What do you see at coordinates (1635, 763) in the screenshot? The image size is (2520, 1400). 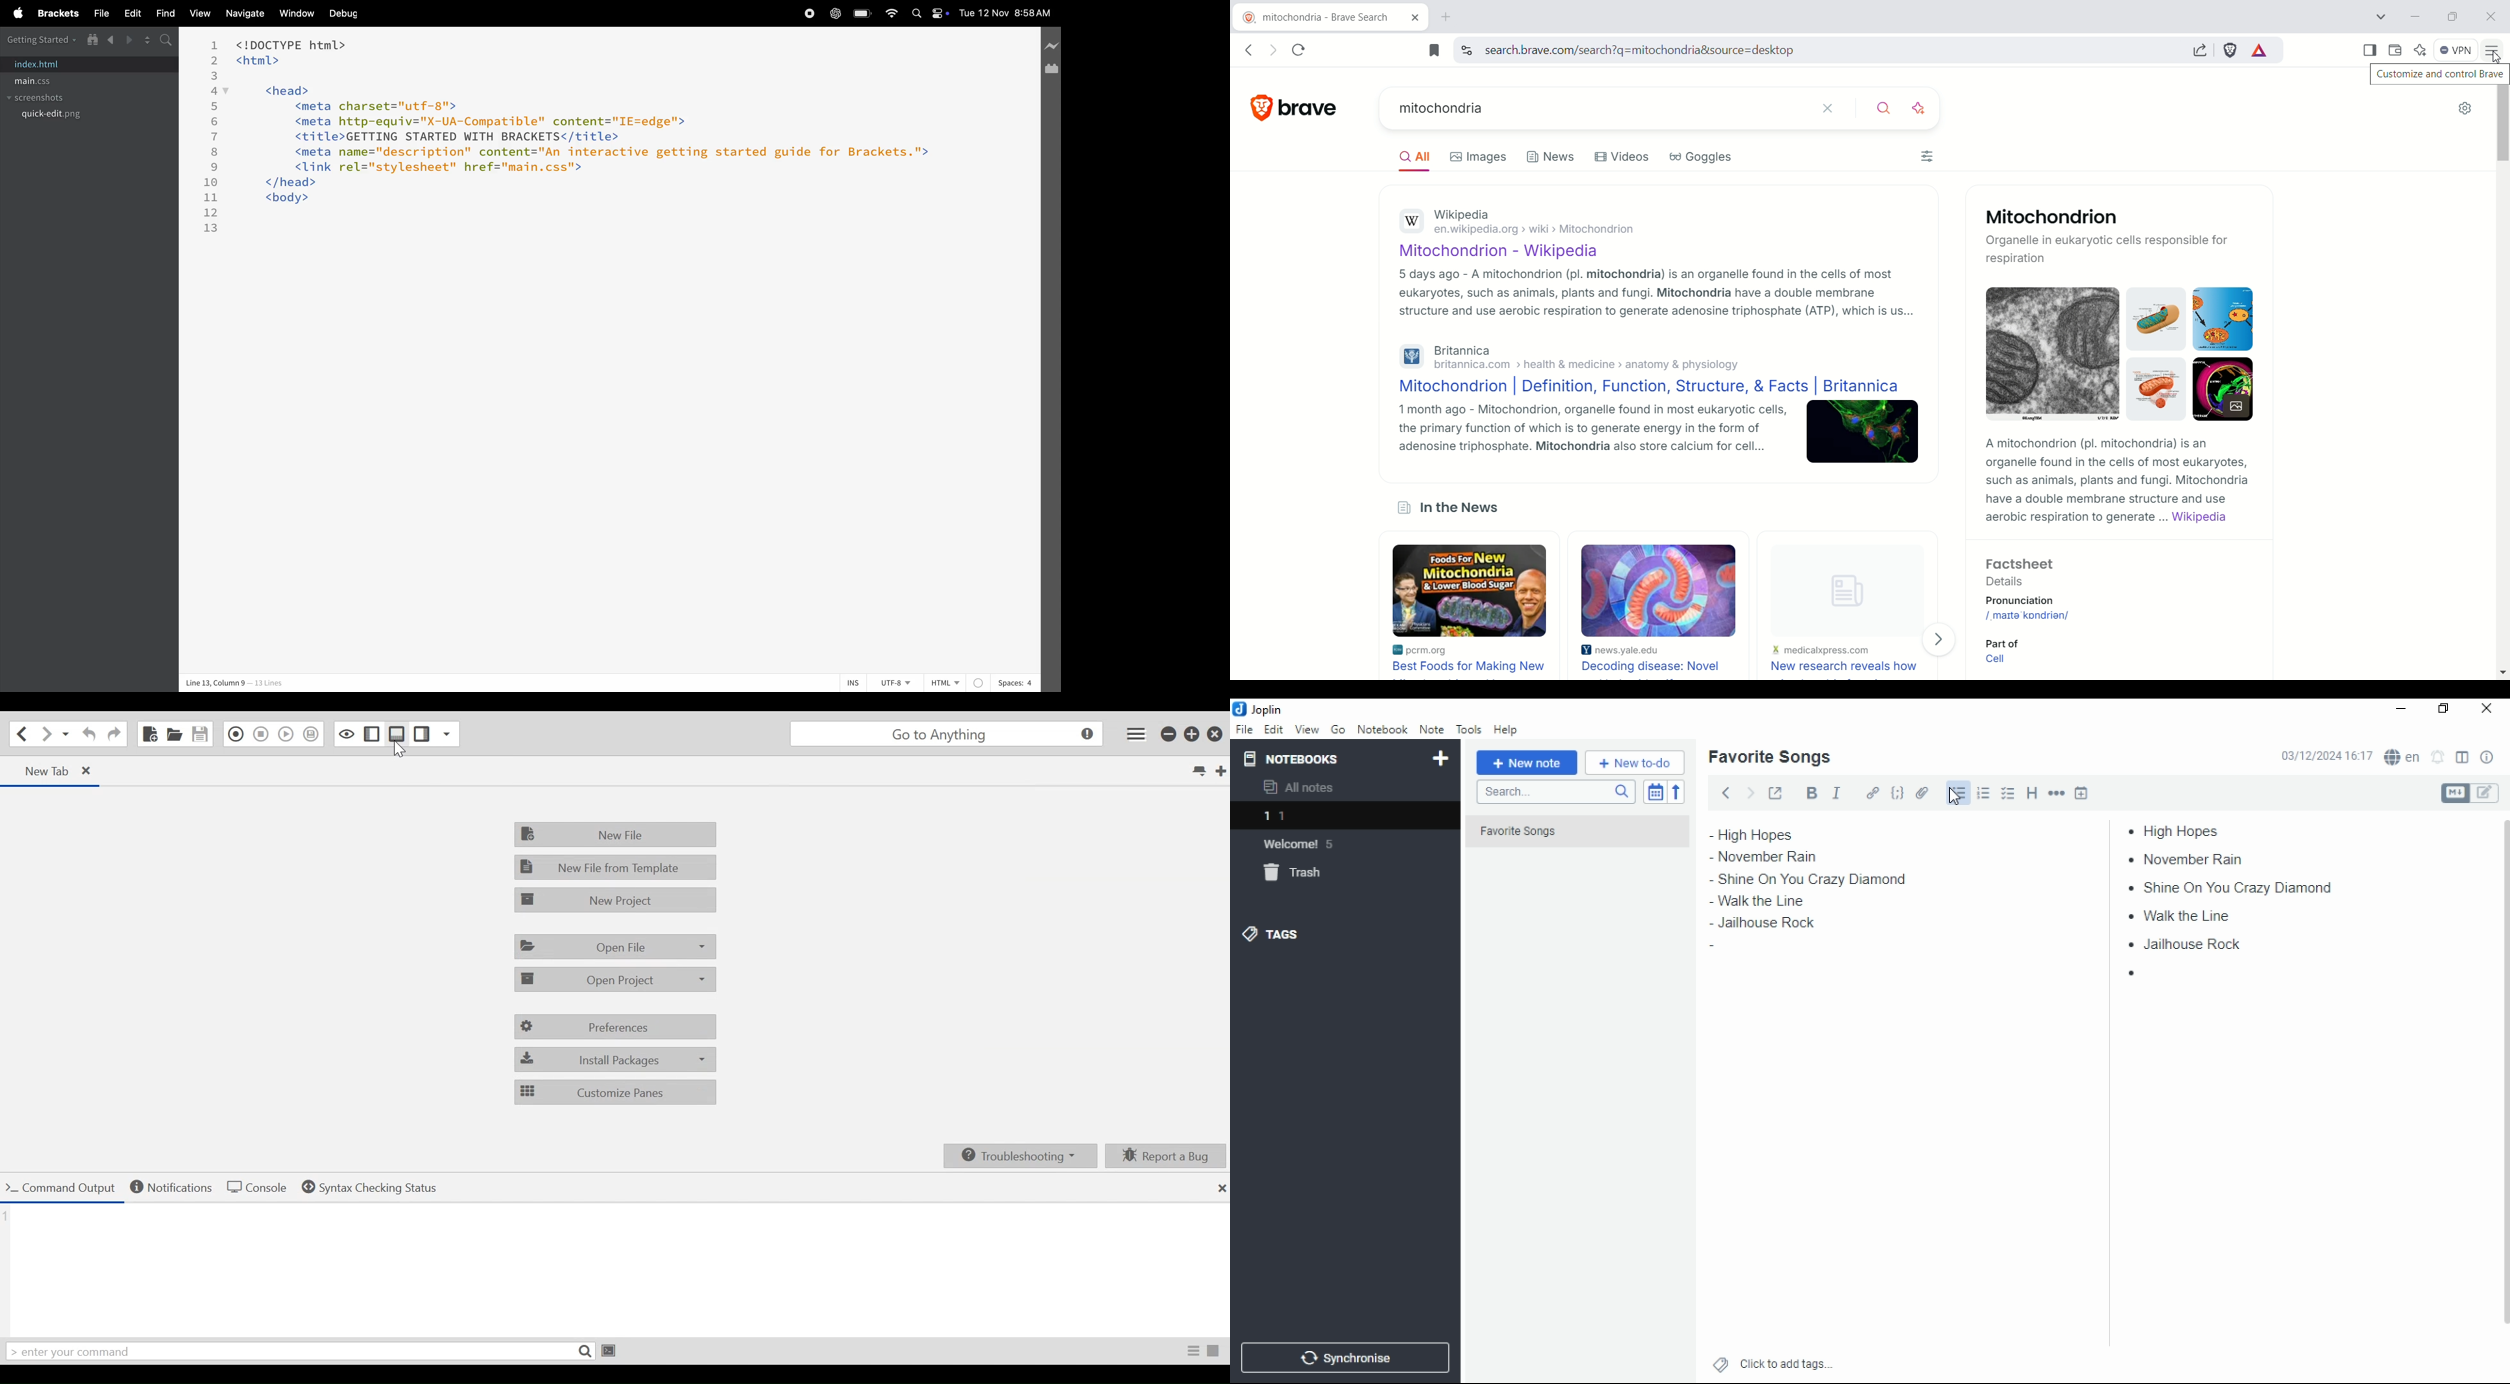 I see `New to-do` at bounding box center [1635, 763].